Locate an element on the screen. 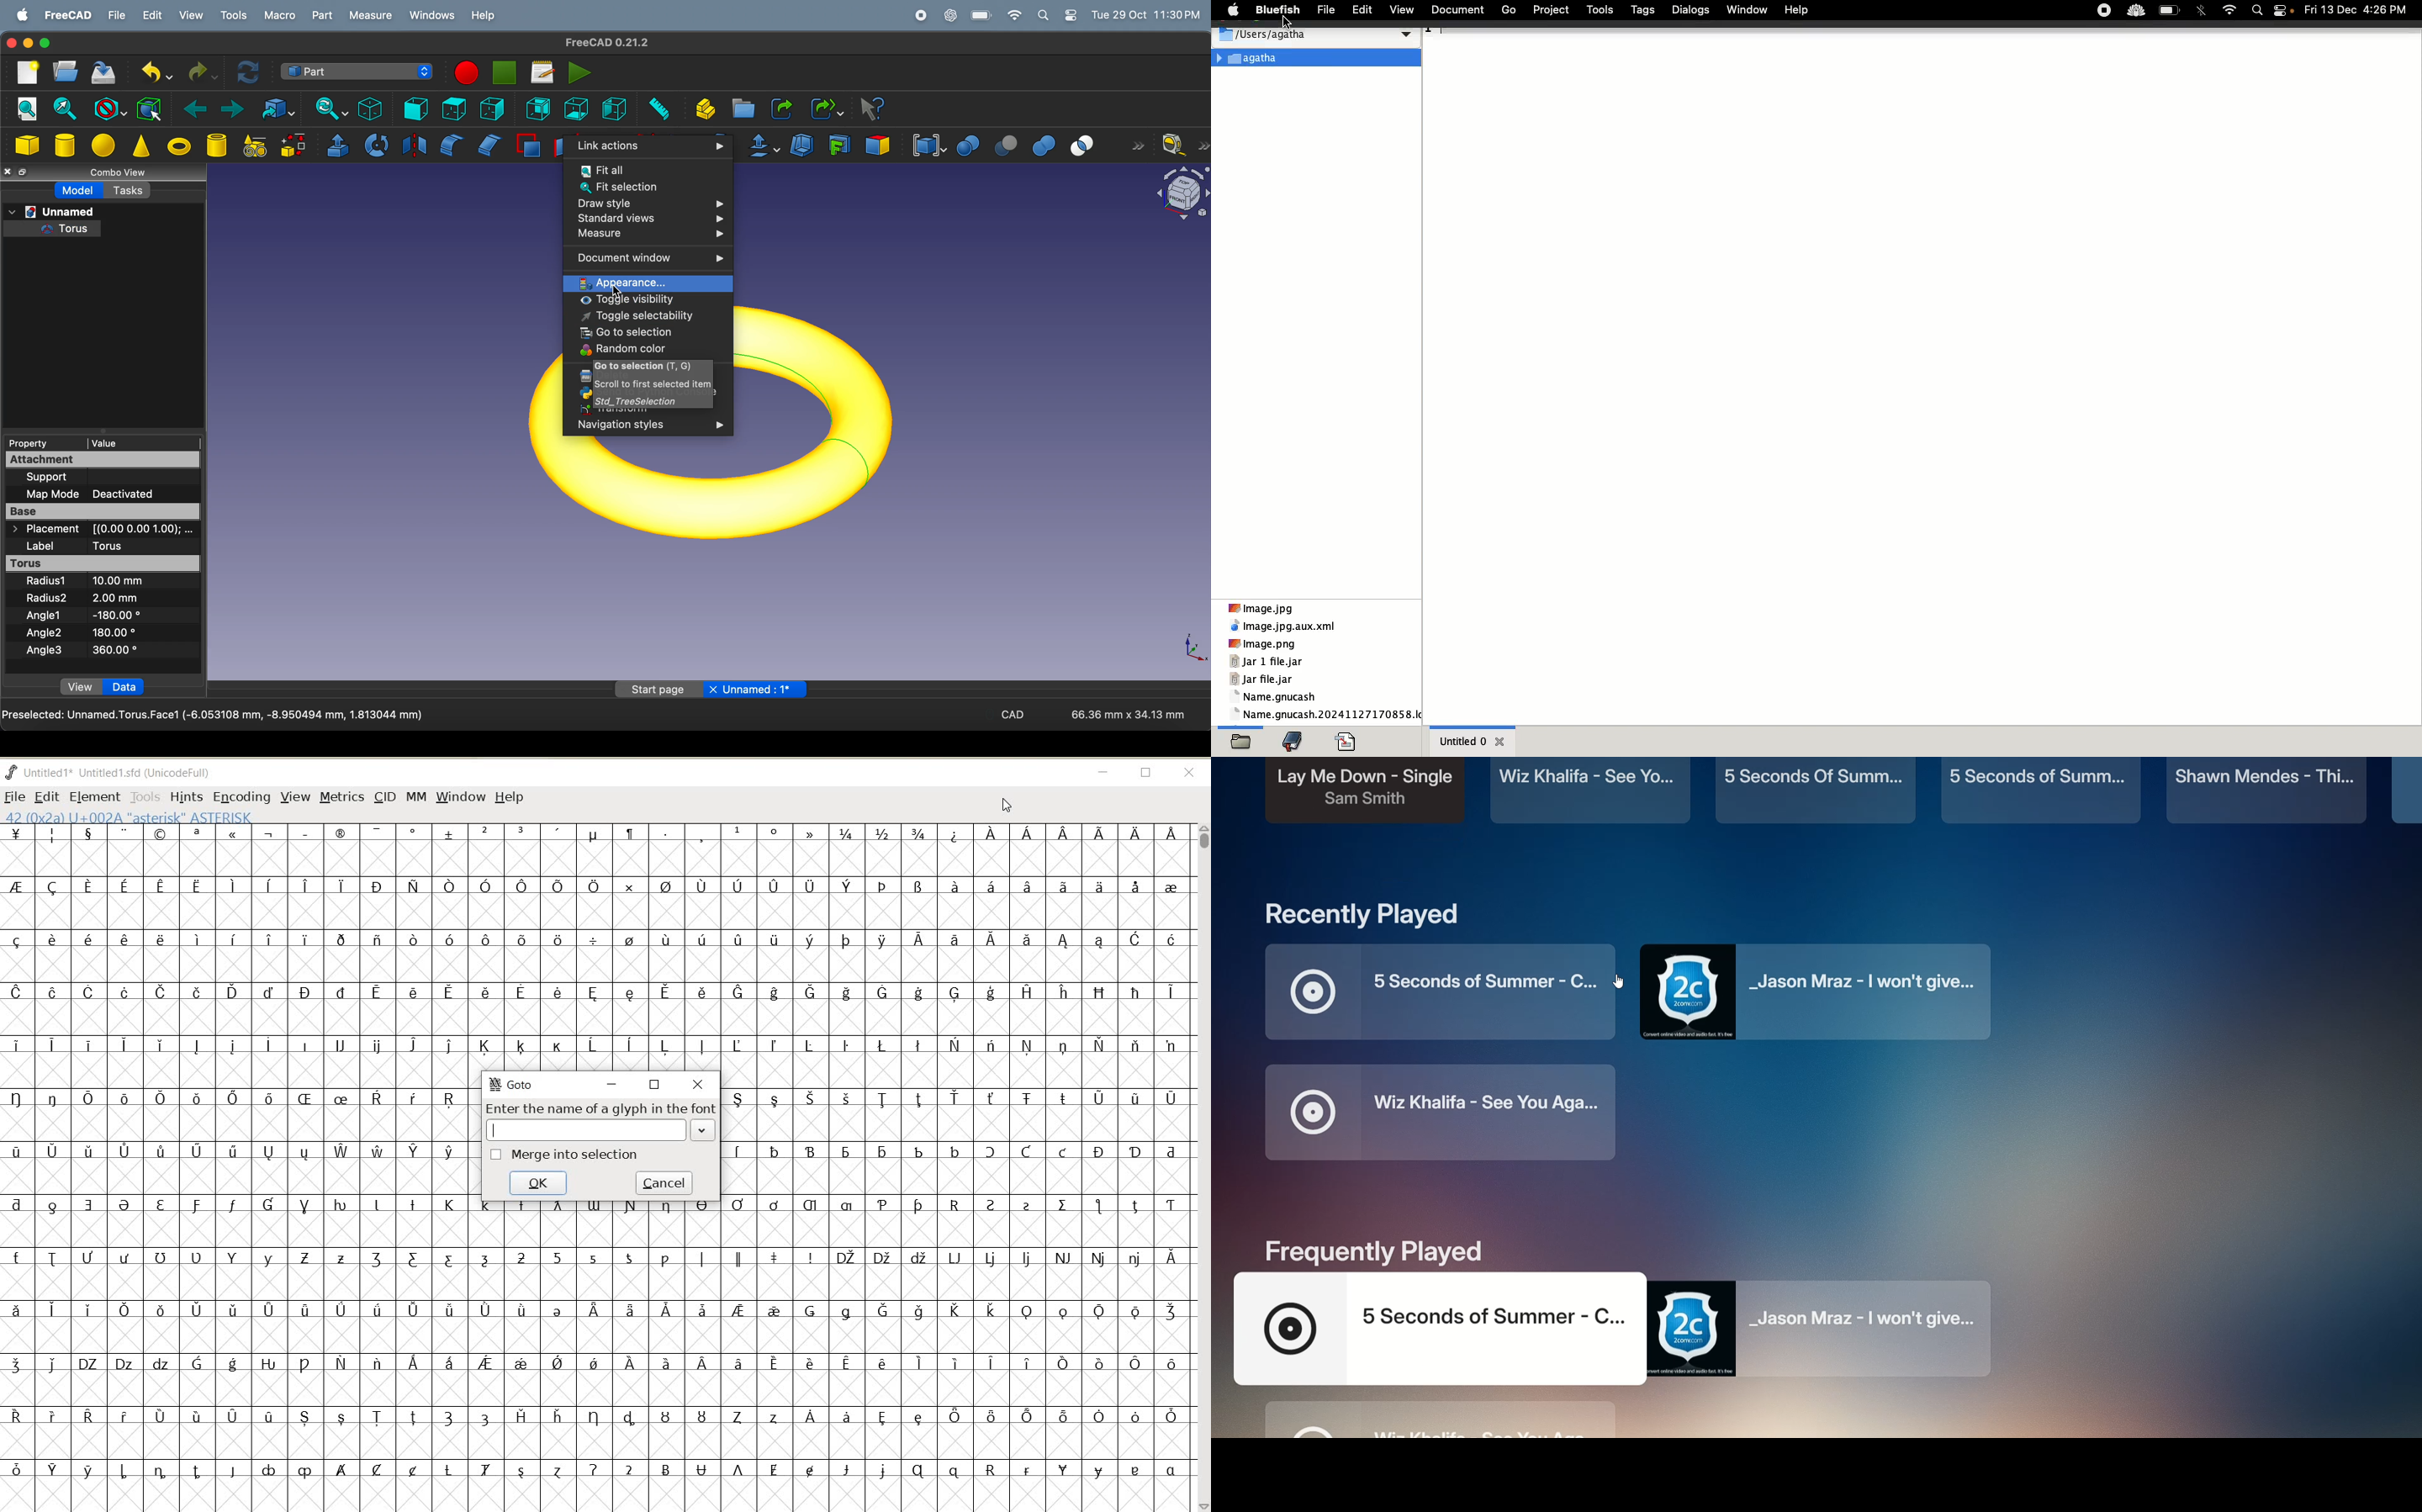  FILE is located at coordinates (15, 796).